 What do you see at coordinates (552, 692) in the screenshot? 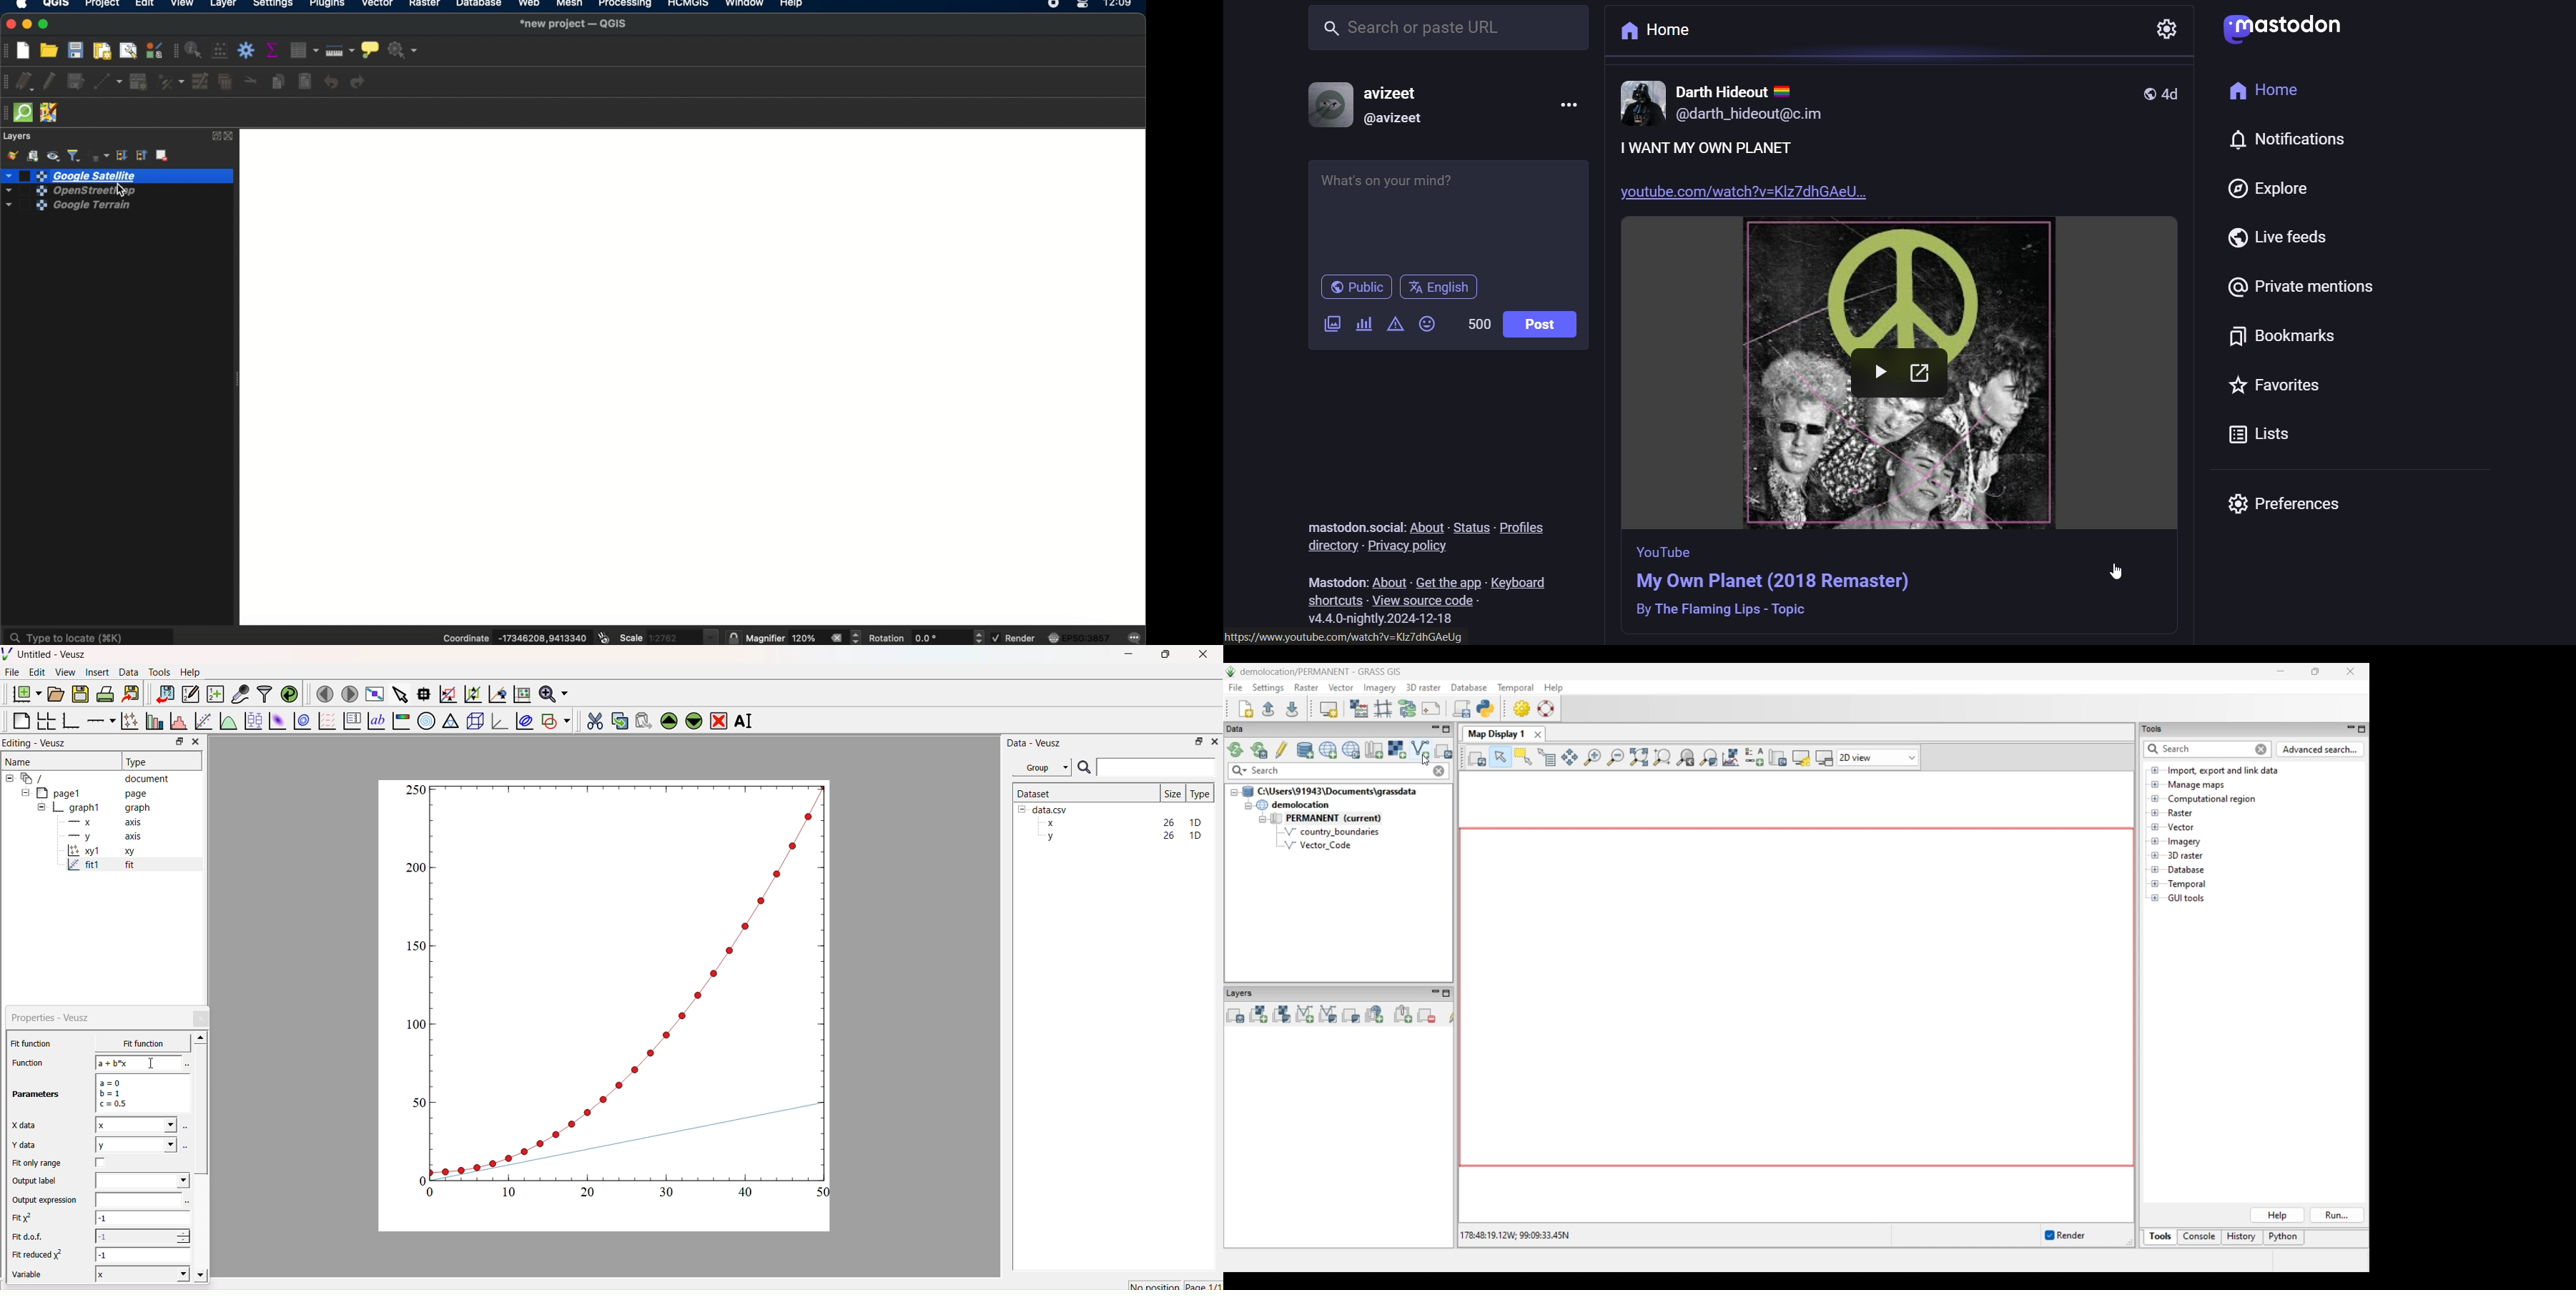
I see `Zoom functions menu` at bounding box center [552, 692].